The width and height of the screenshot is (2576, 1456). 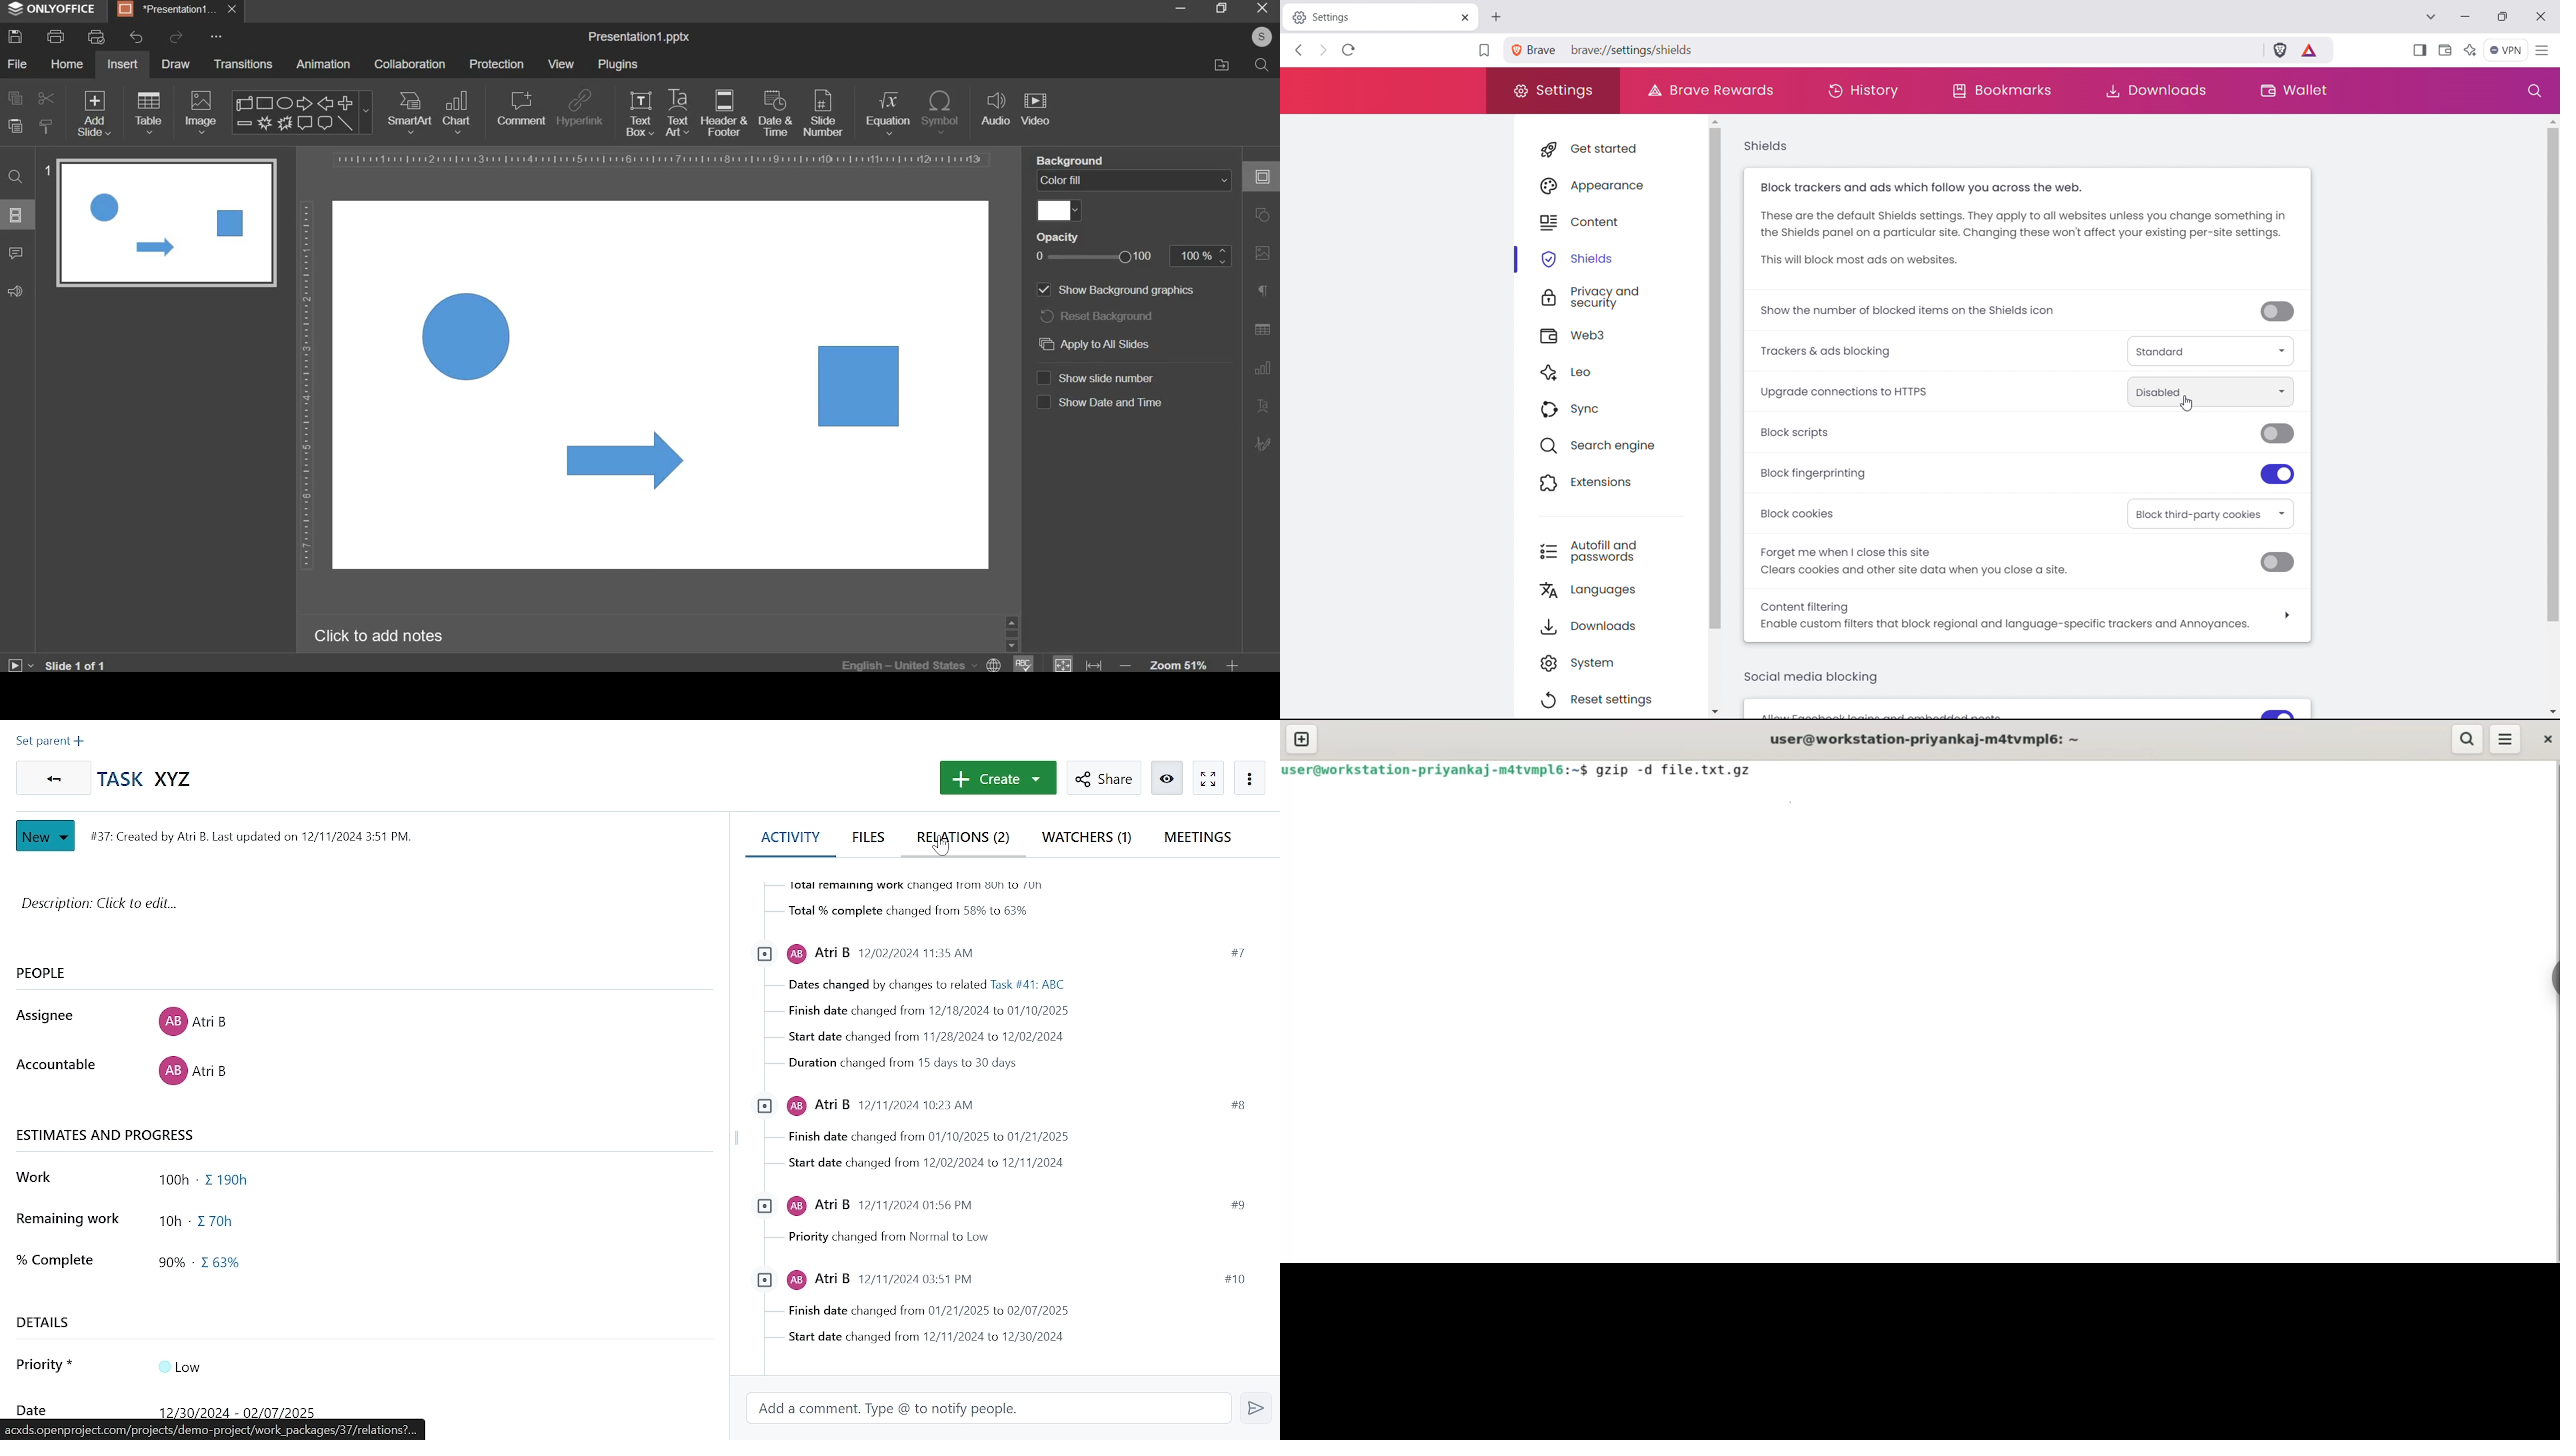 I want to click on share, so click(x=1103, y=777).